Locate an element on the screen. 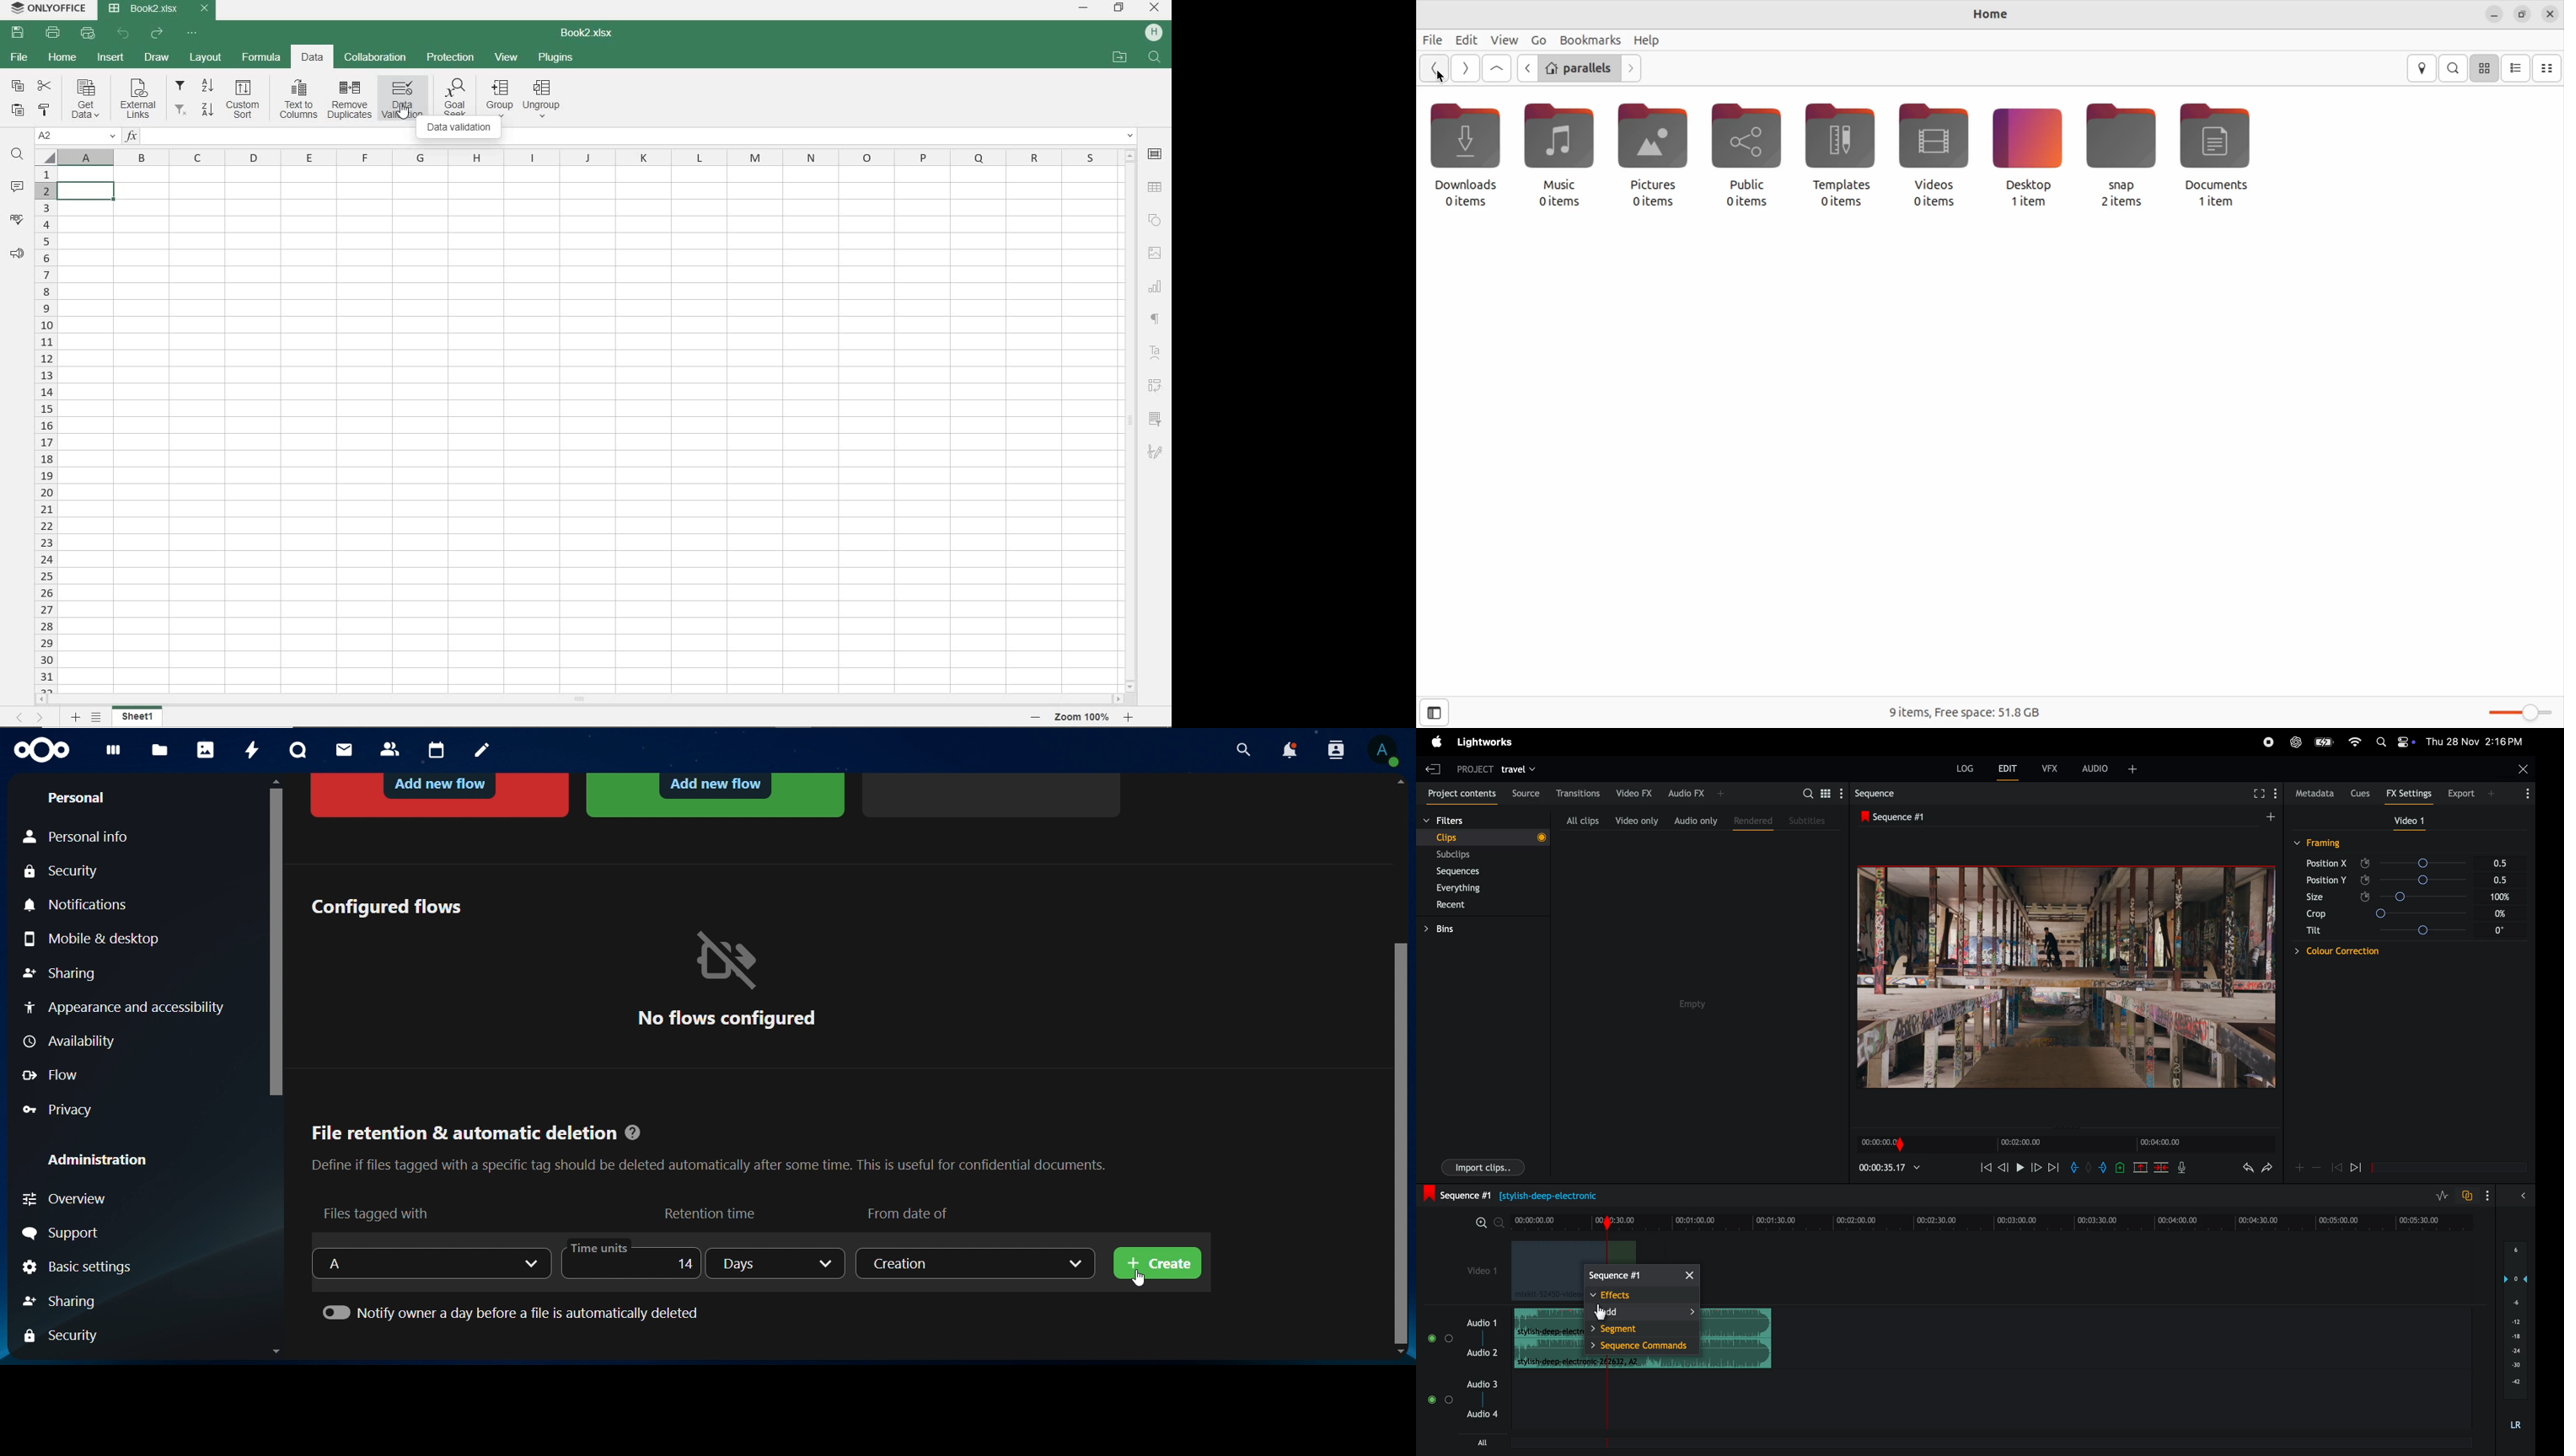 This screenshot has height=1456, width=2576. next is located at coordinates (1631, 68).